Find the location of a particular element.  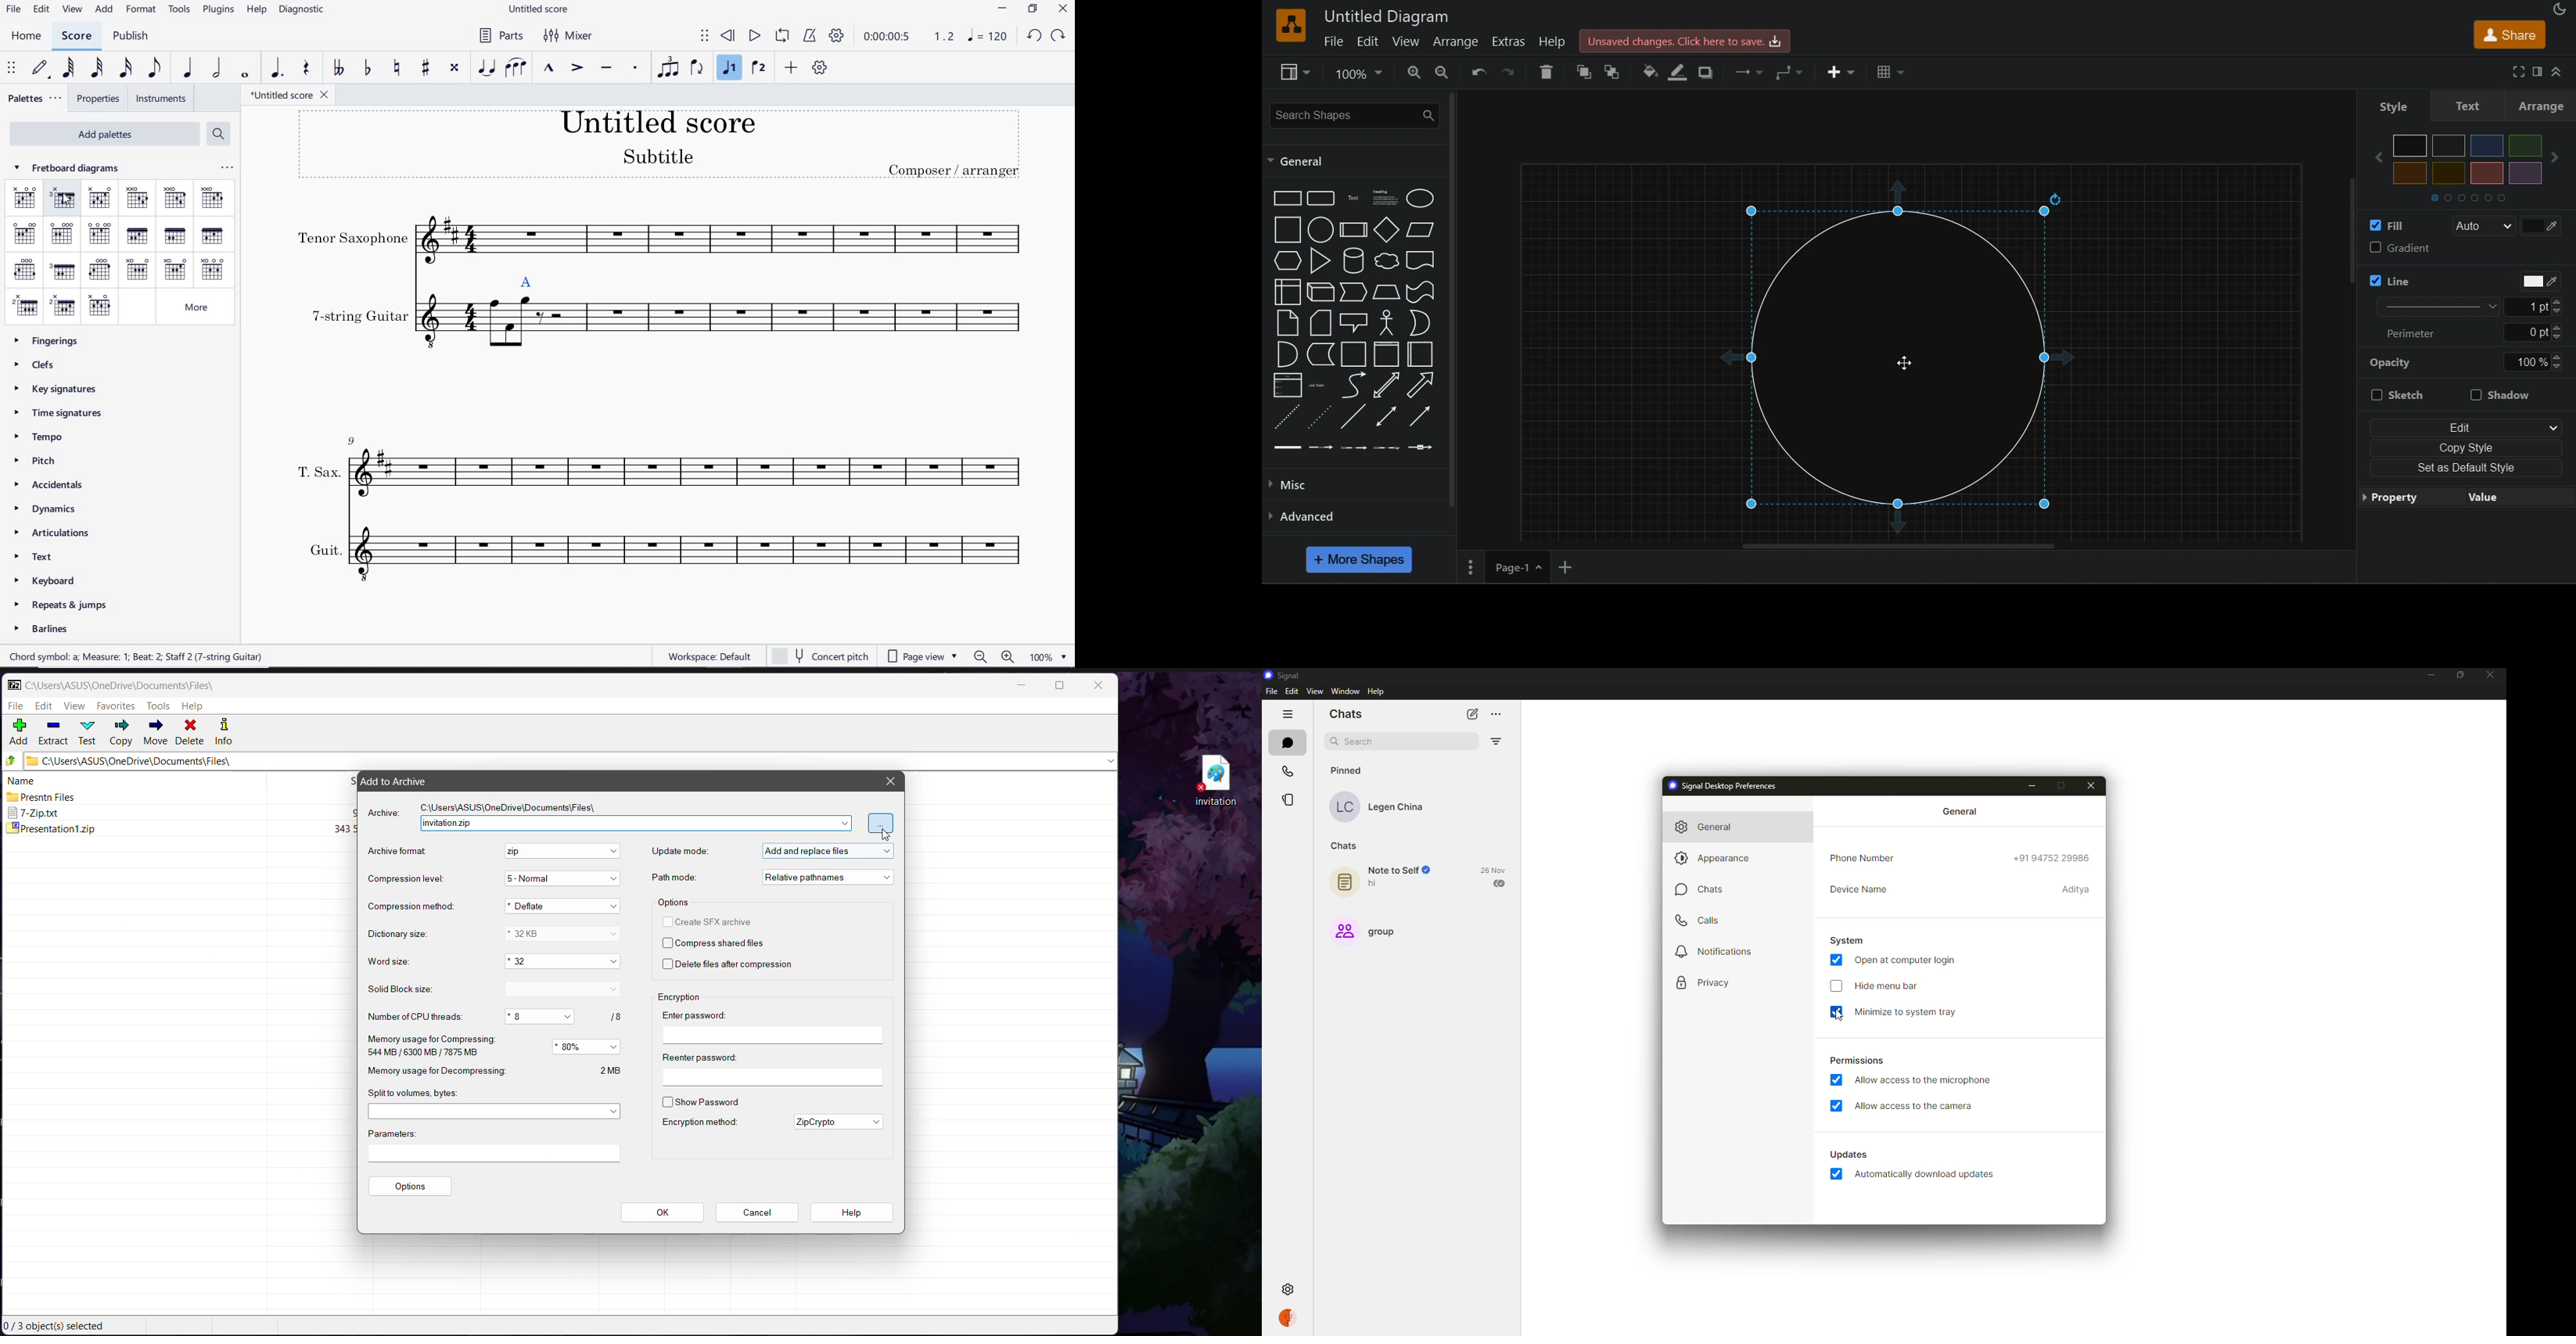

c is located at coordinates (24, 198).